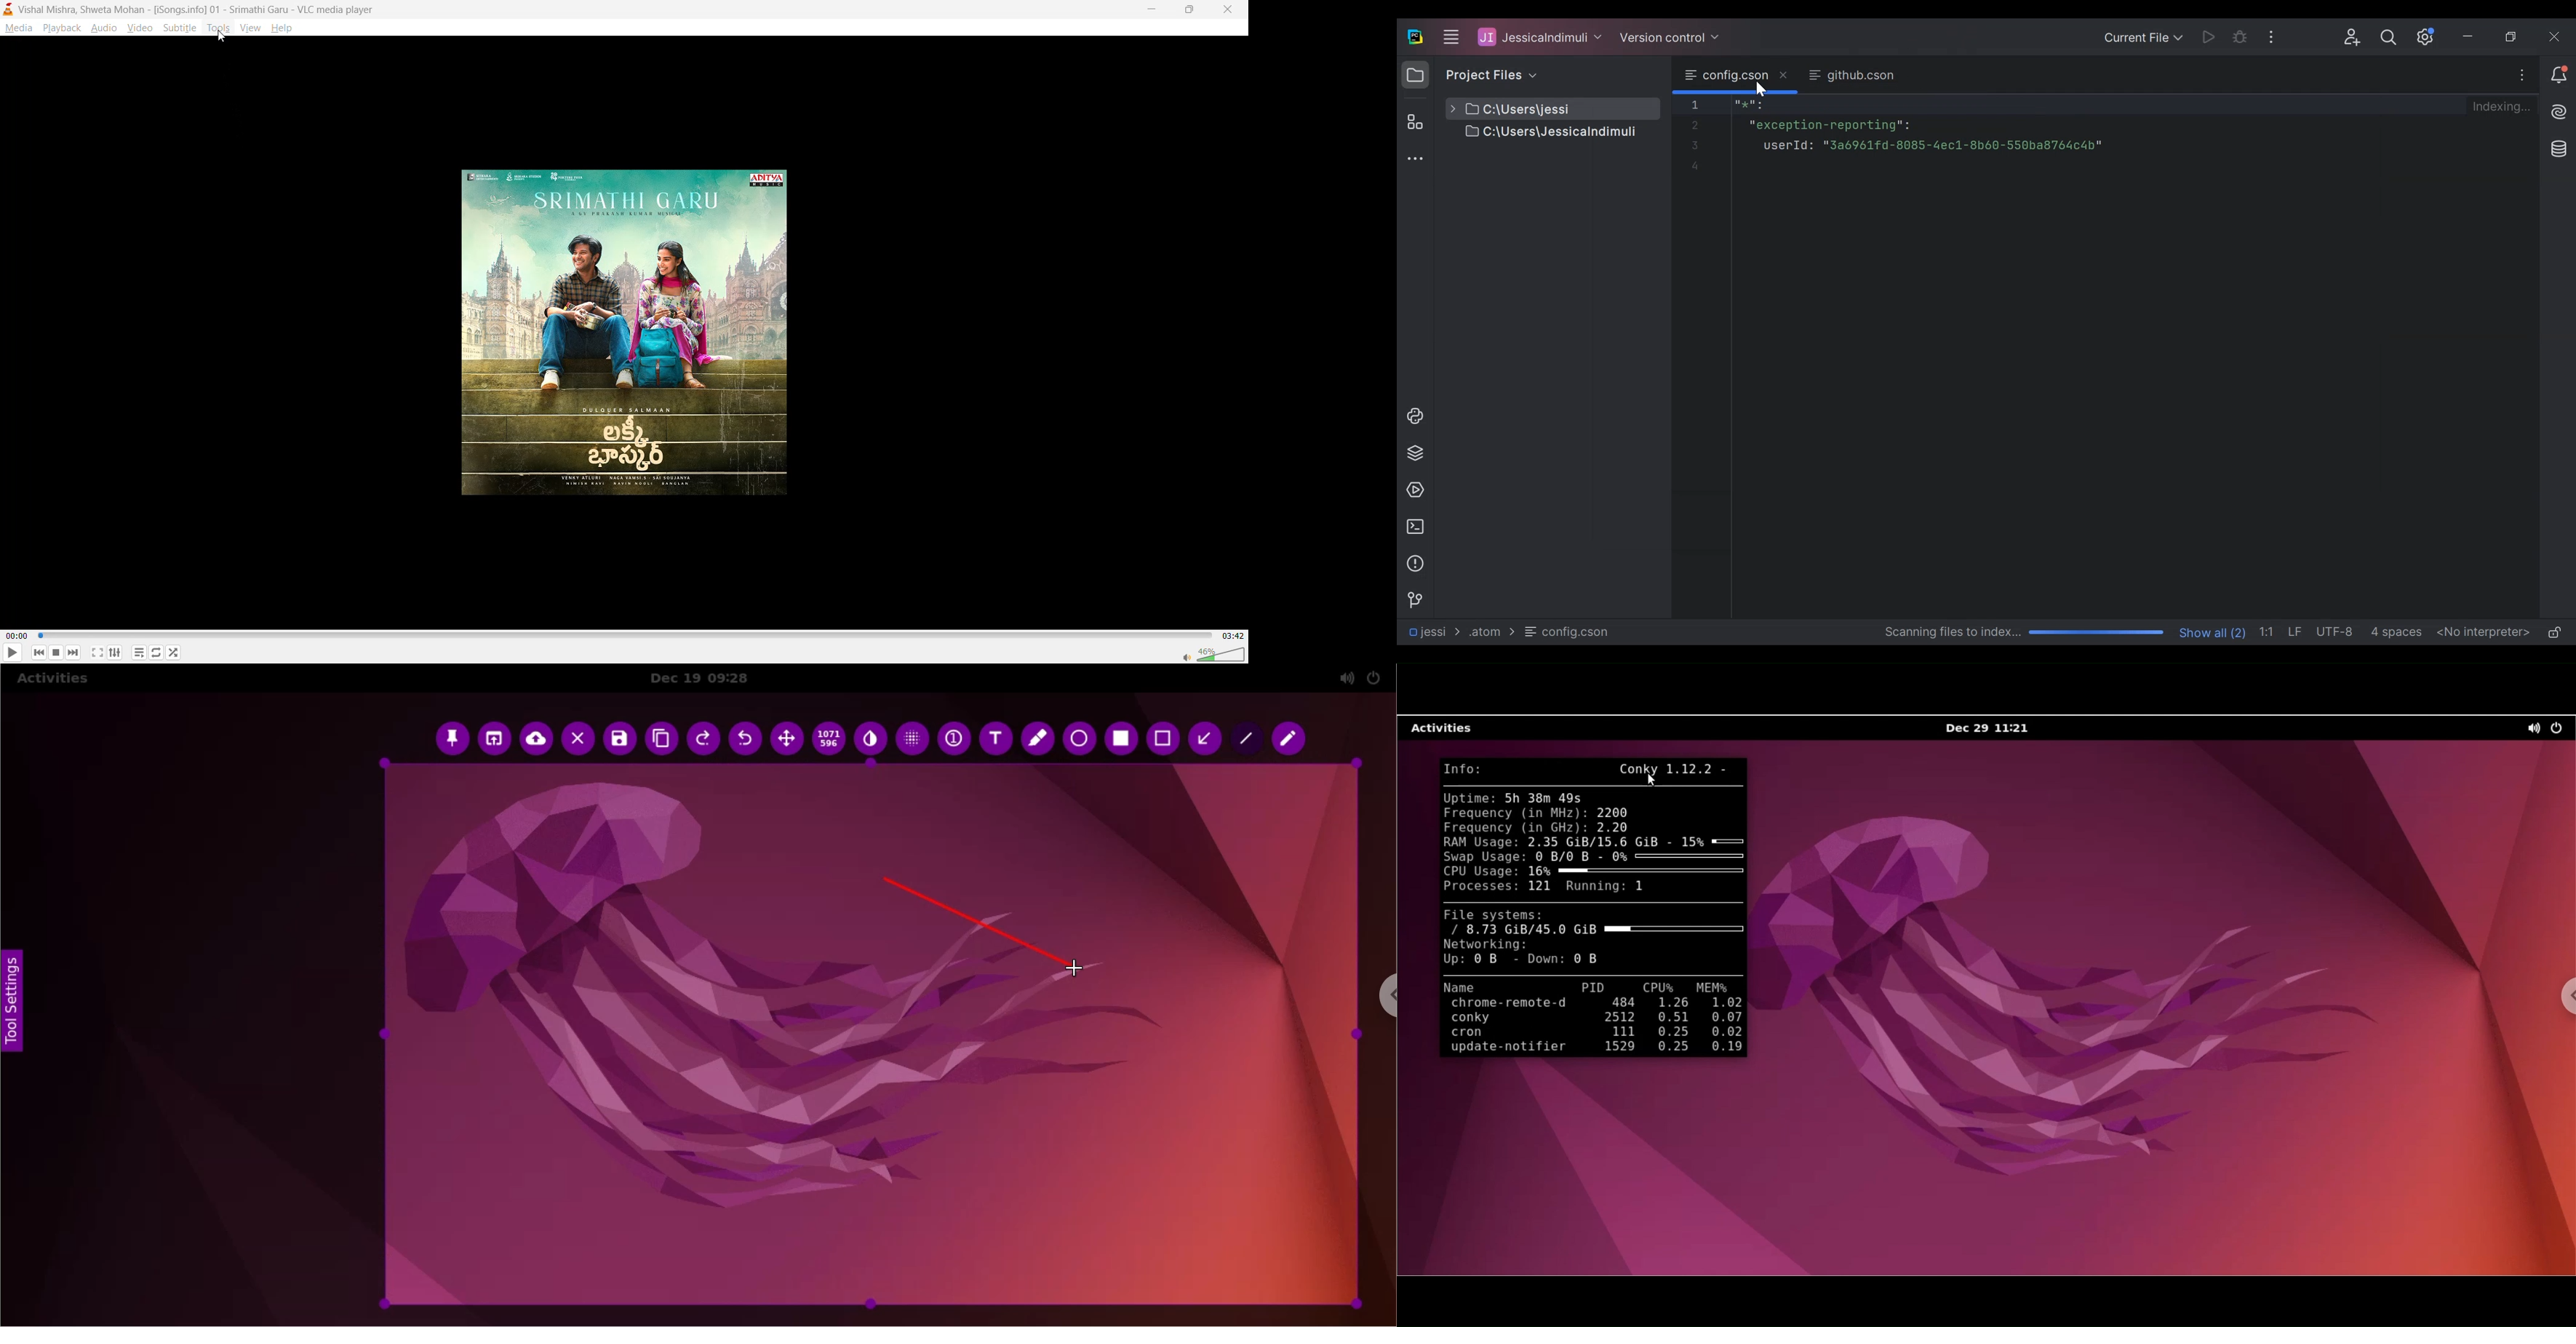 The height and width of the screenshot is (1344, 2576). I want to click on media, so click(18, 28).